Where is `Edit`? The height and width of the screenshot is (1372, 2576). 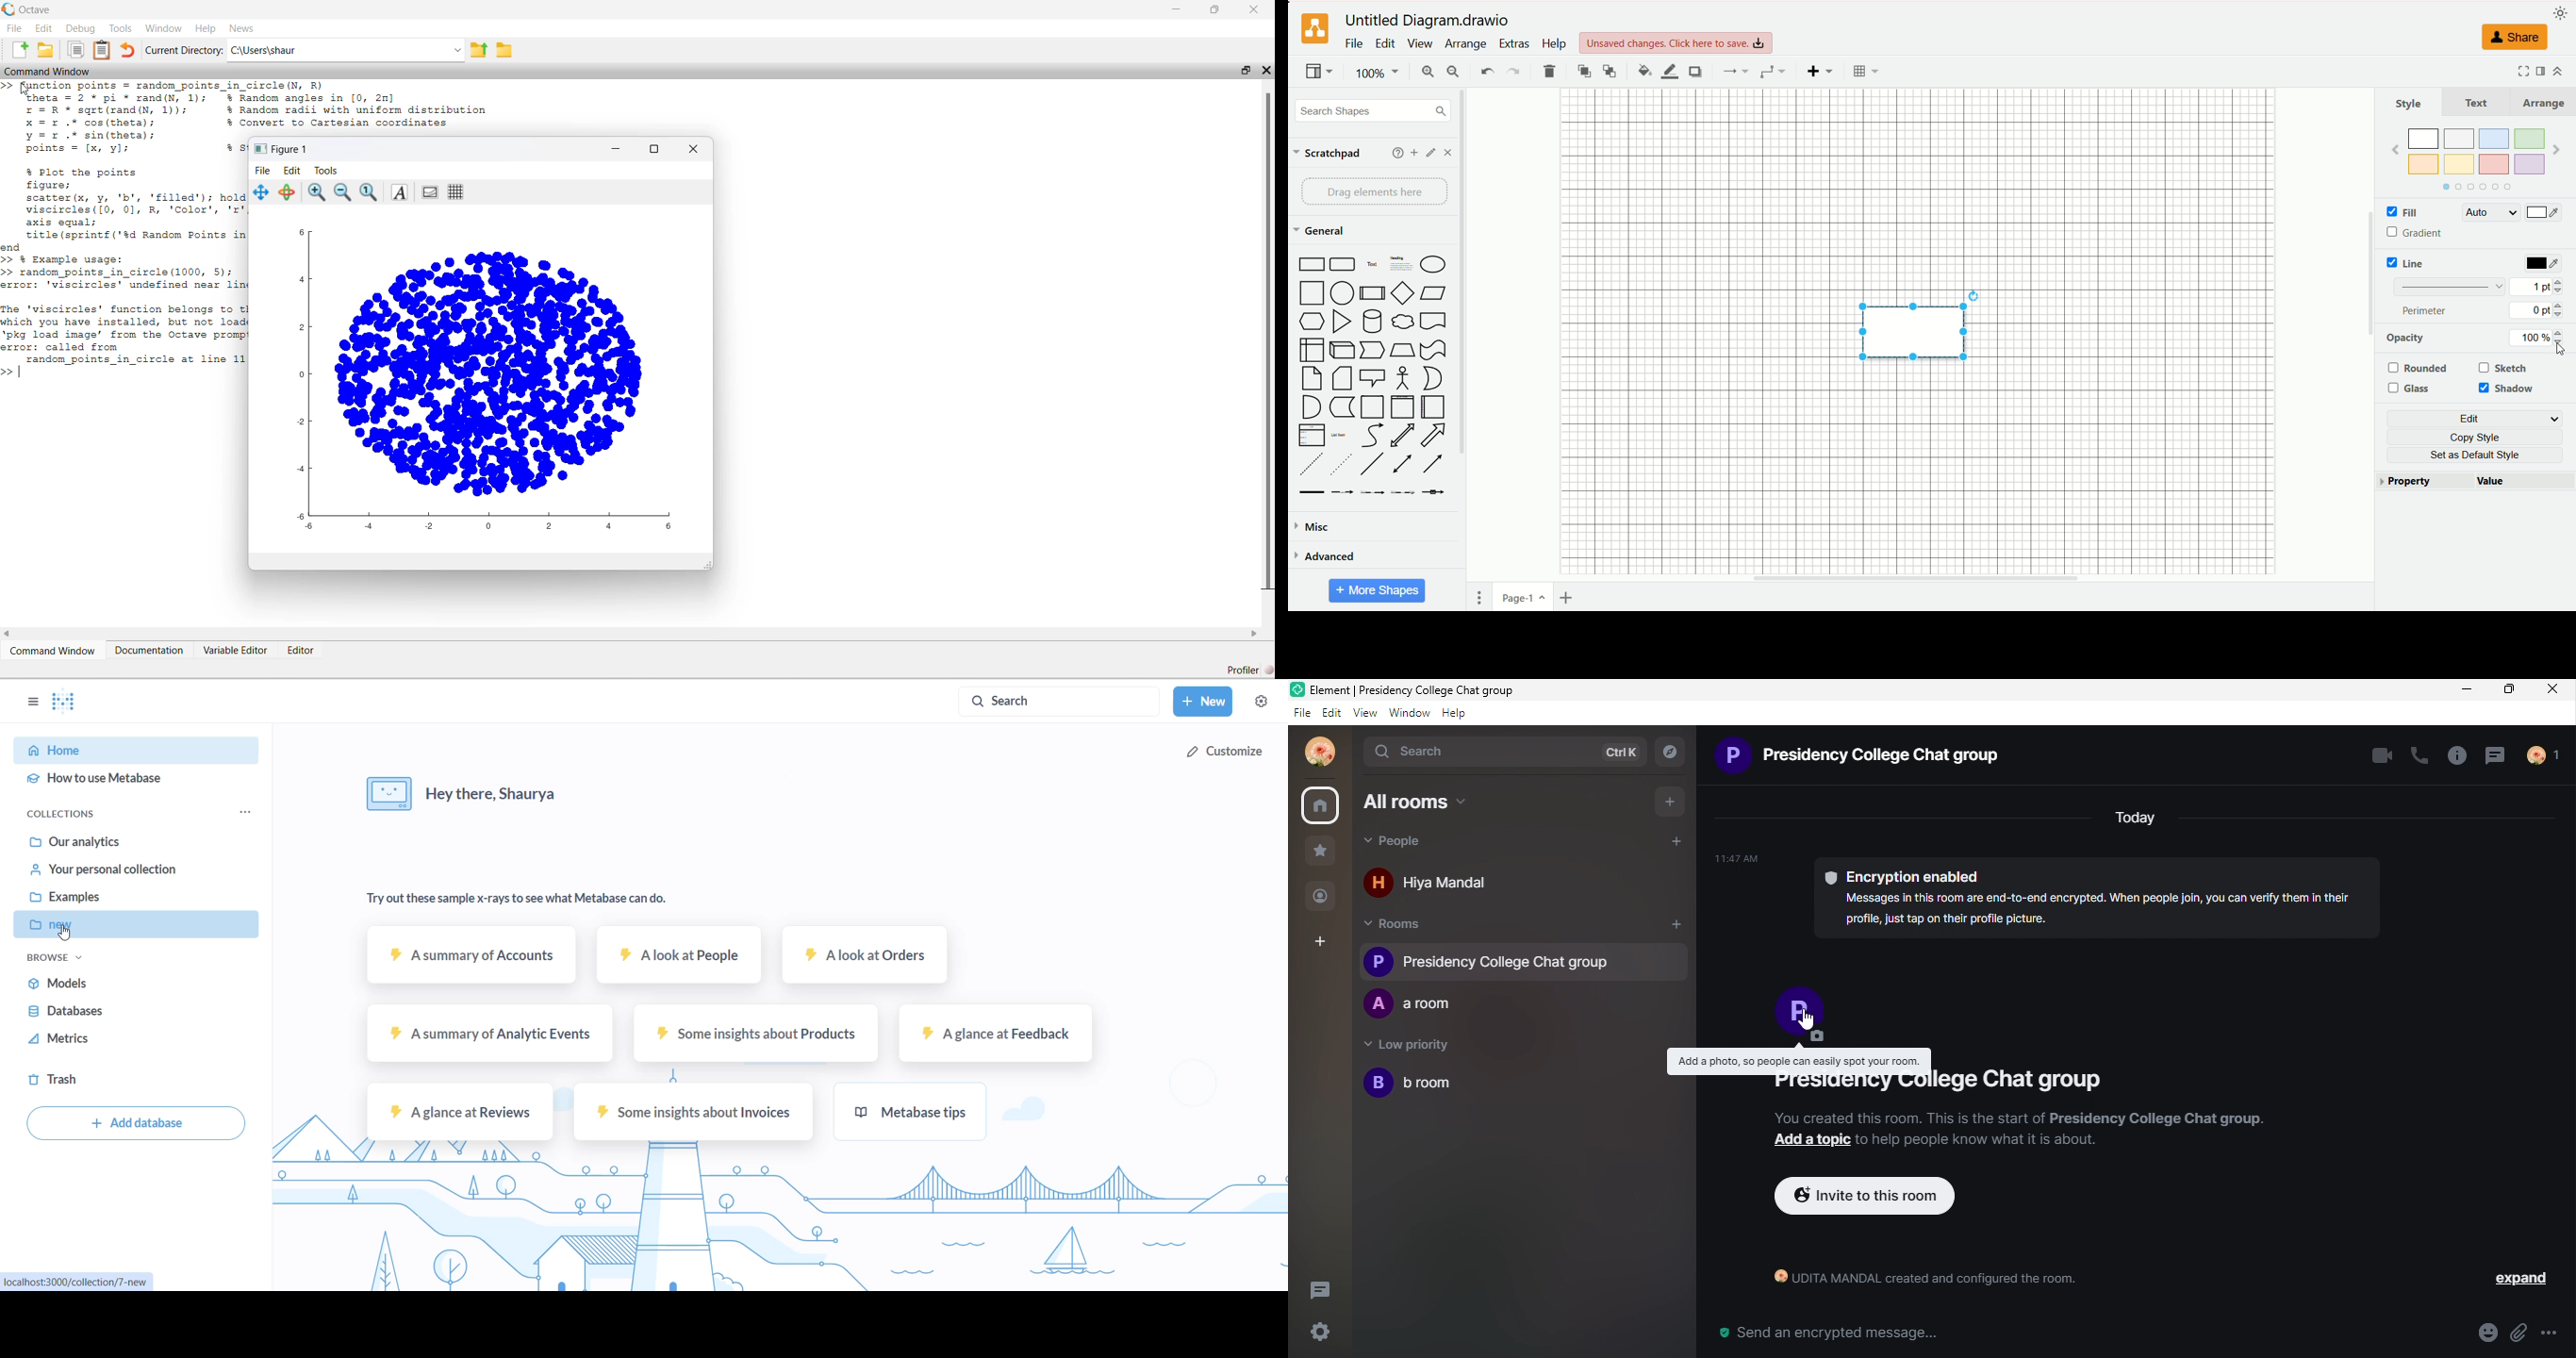
Edit is located at coordinates (43, 29).